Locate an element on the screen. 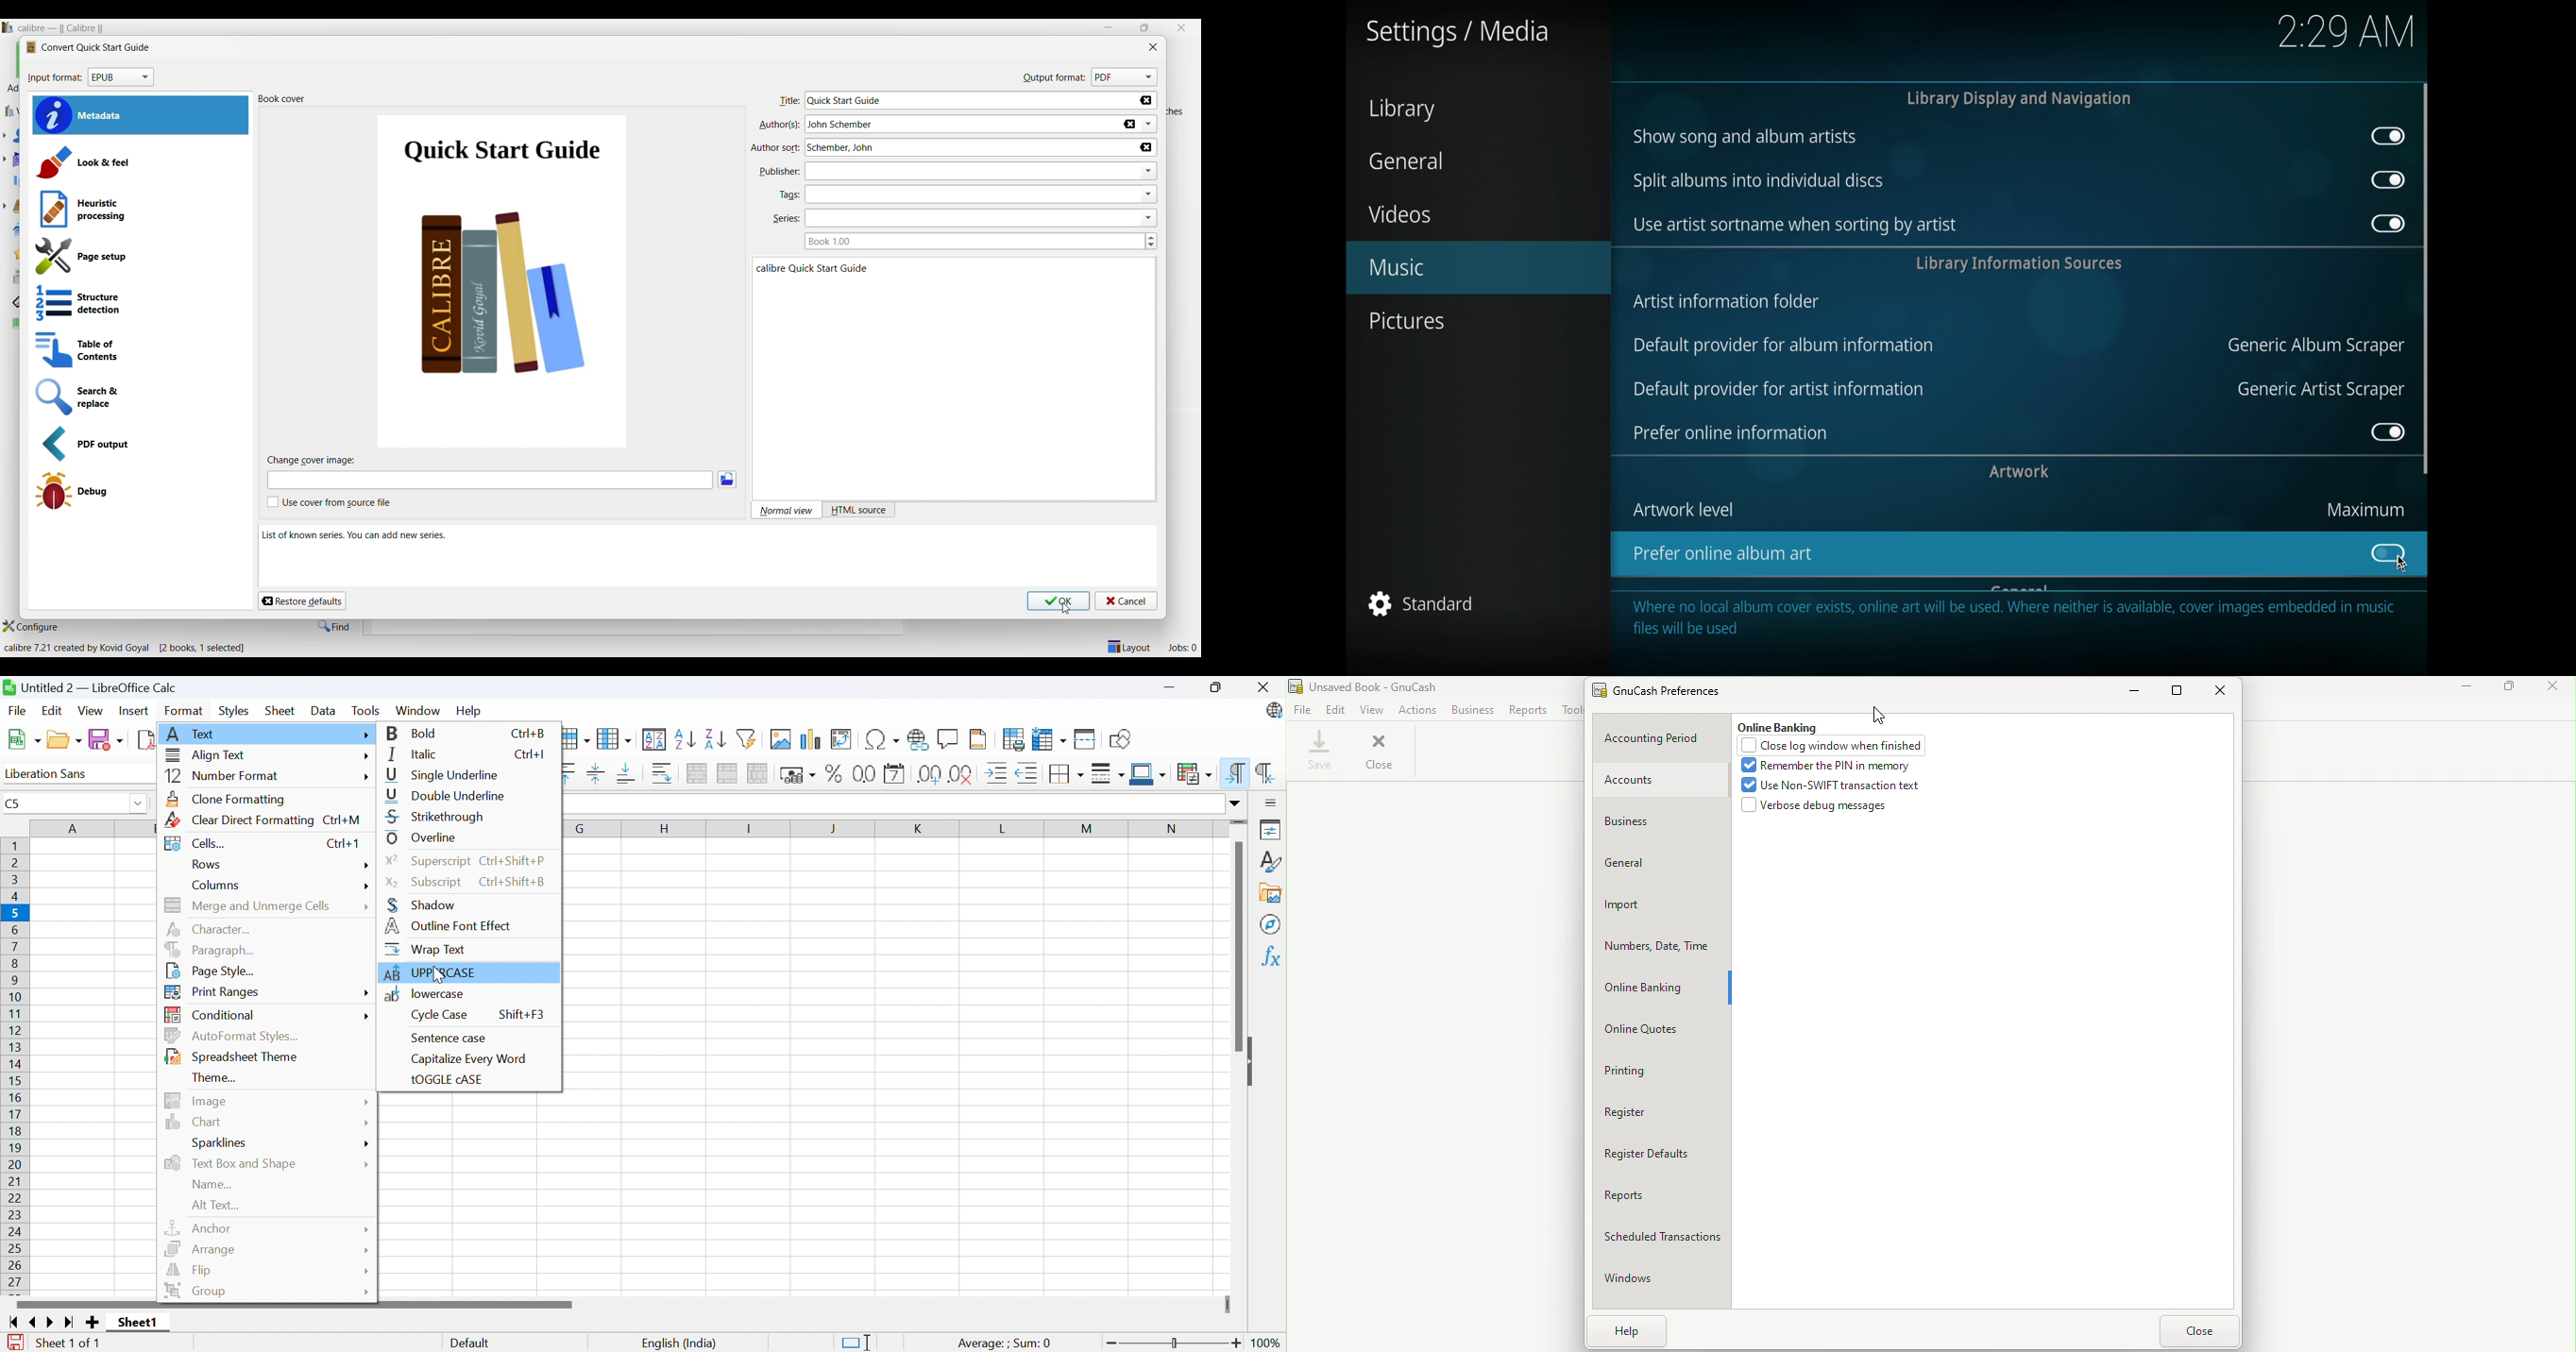 The height and width of the screenshot is (1372, 2576). Format as currency is located at coordinates (799, 776).